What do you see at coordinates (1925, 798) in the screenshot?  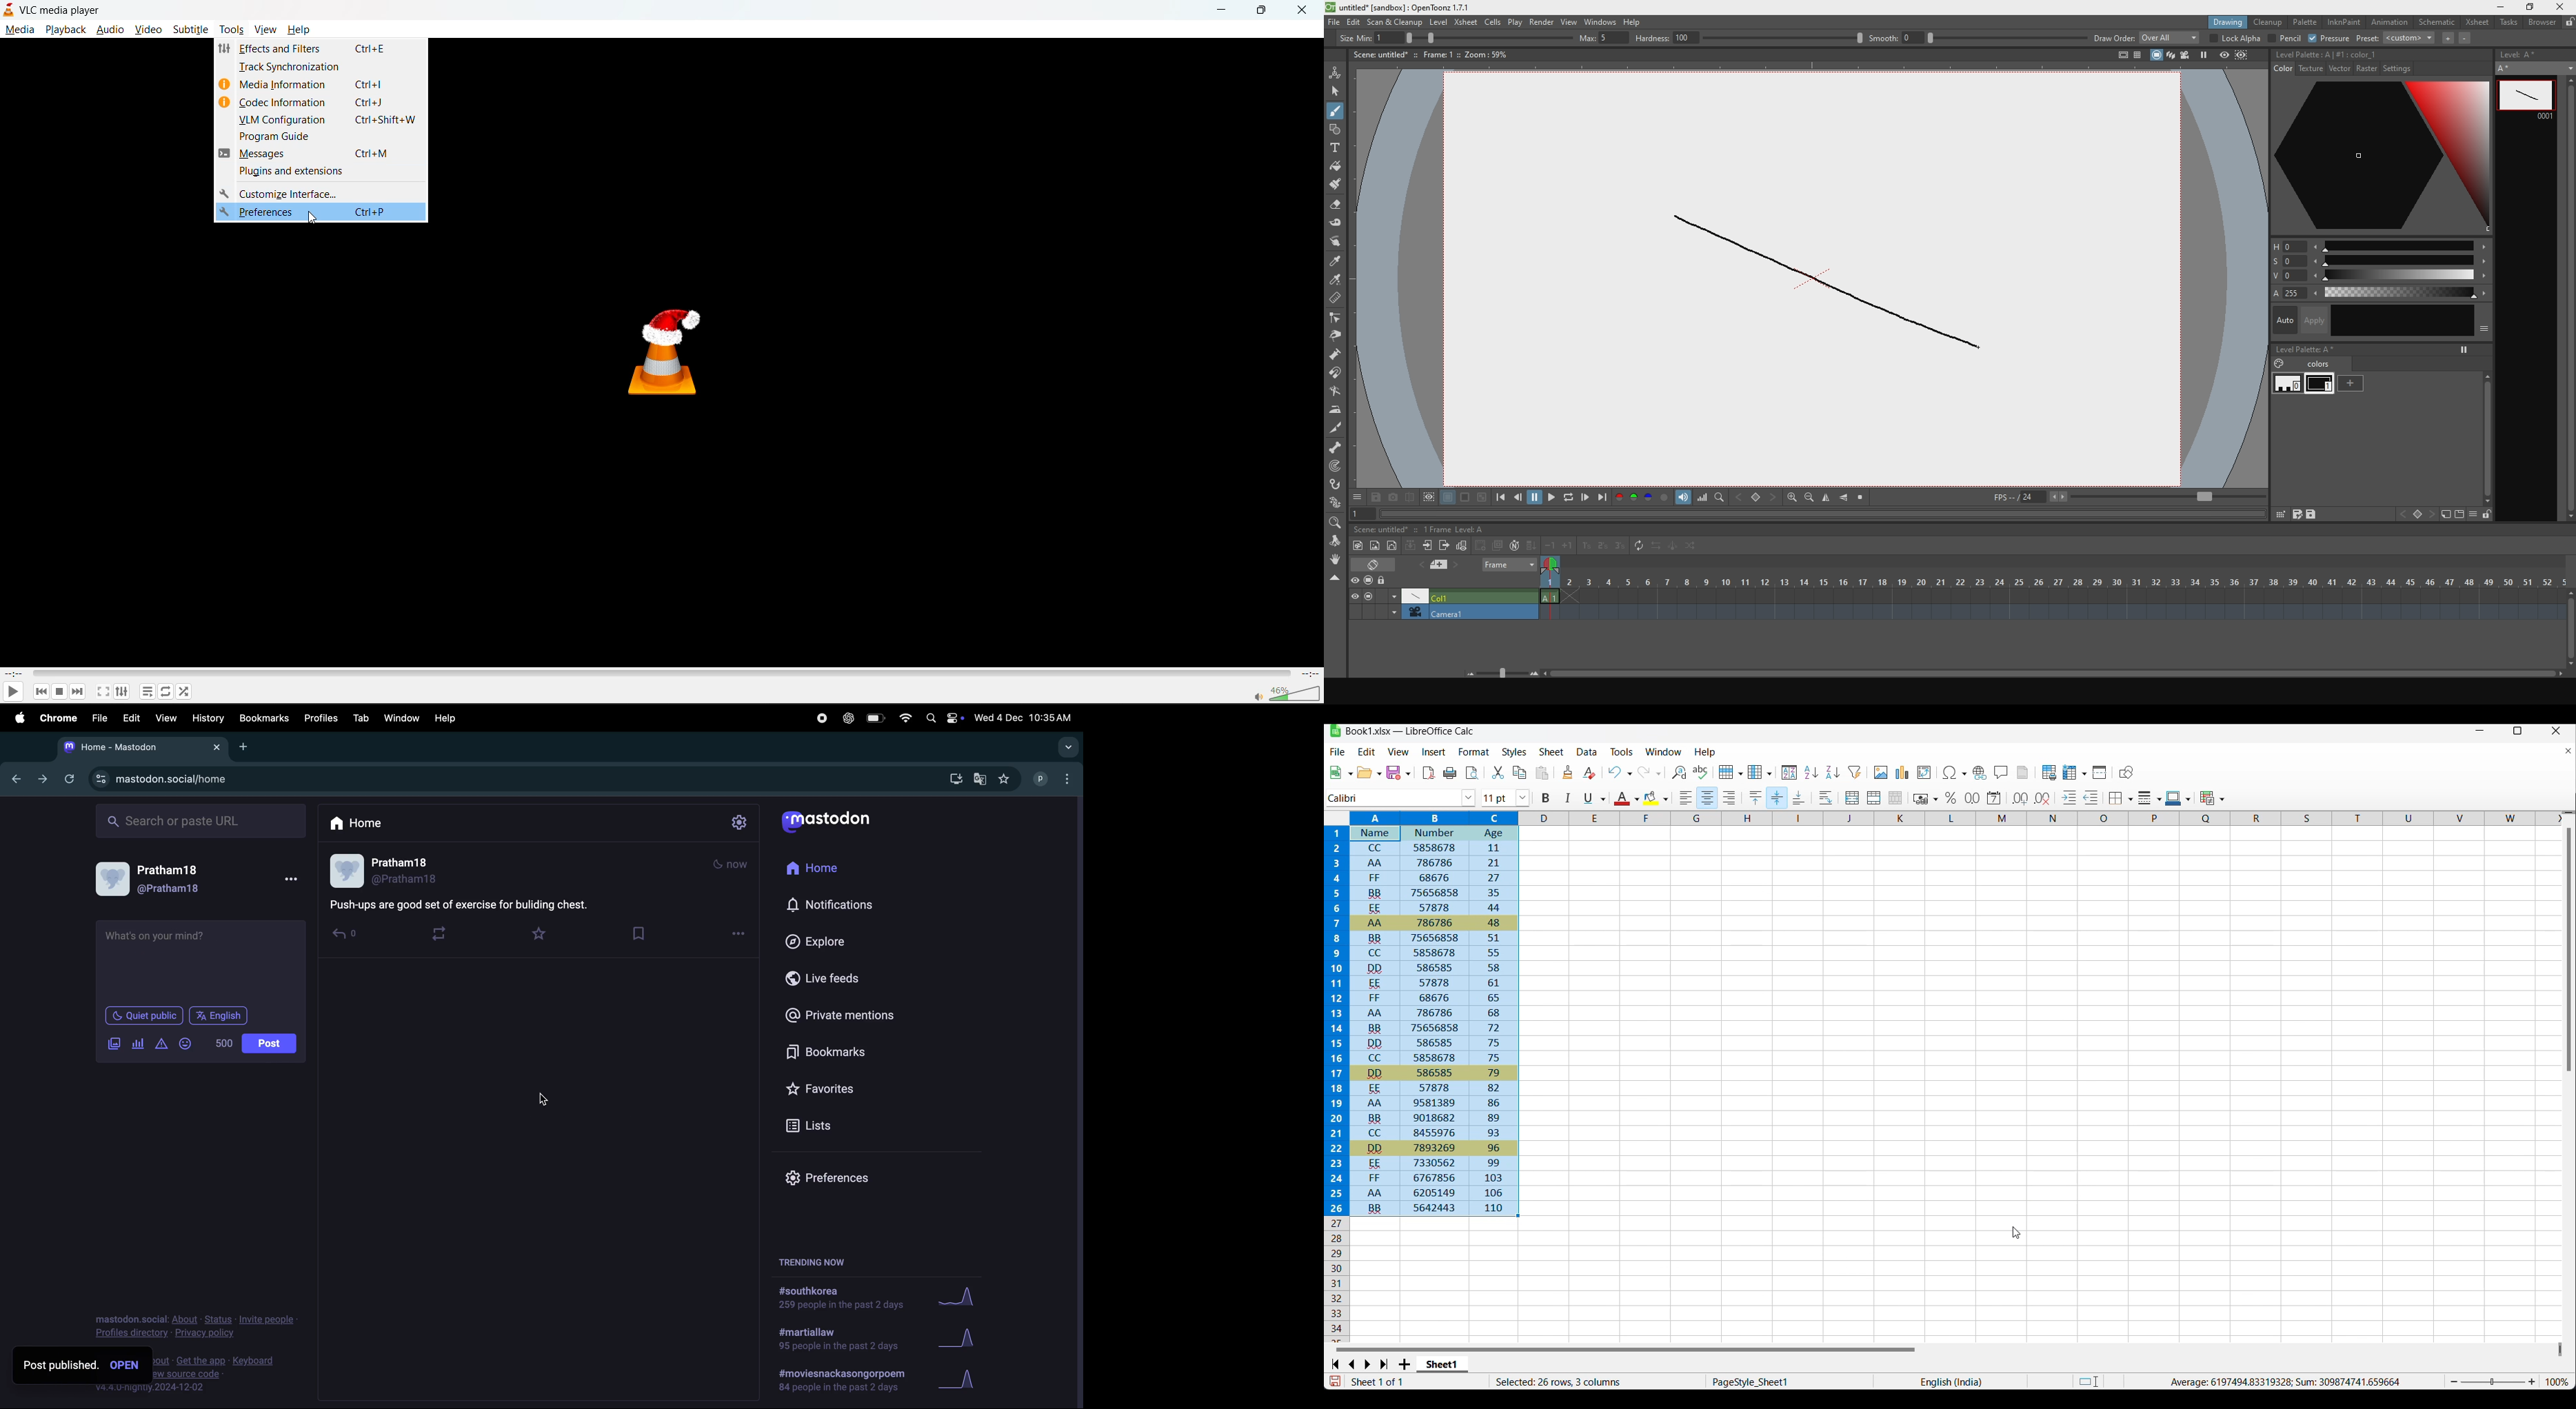 I see `Format as currency` at bounding box center [1925, 798].